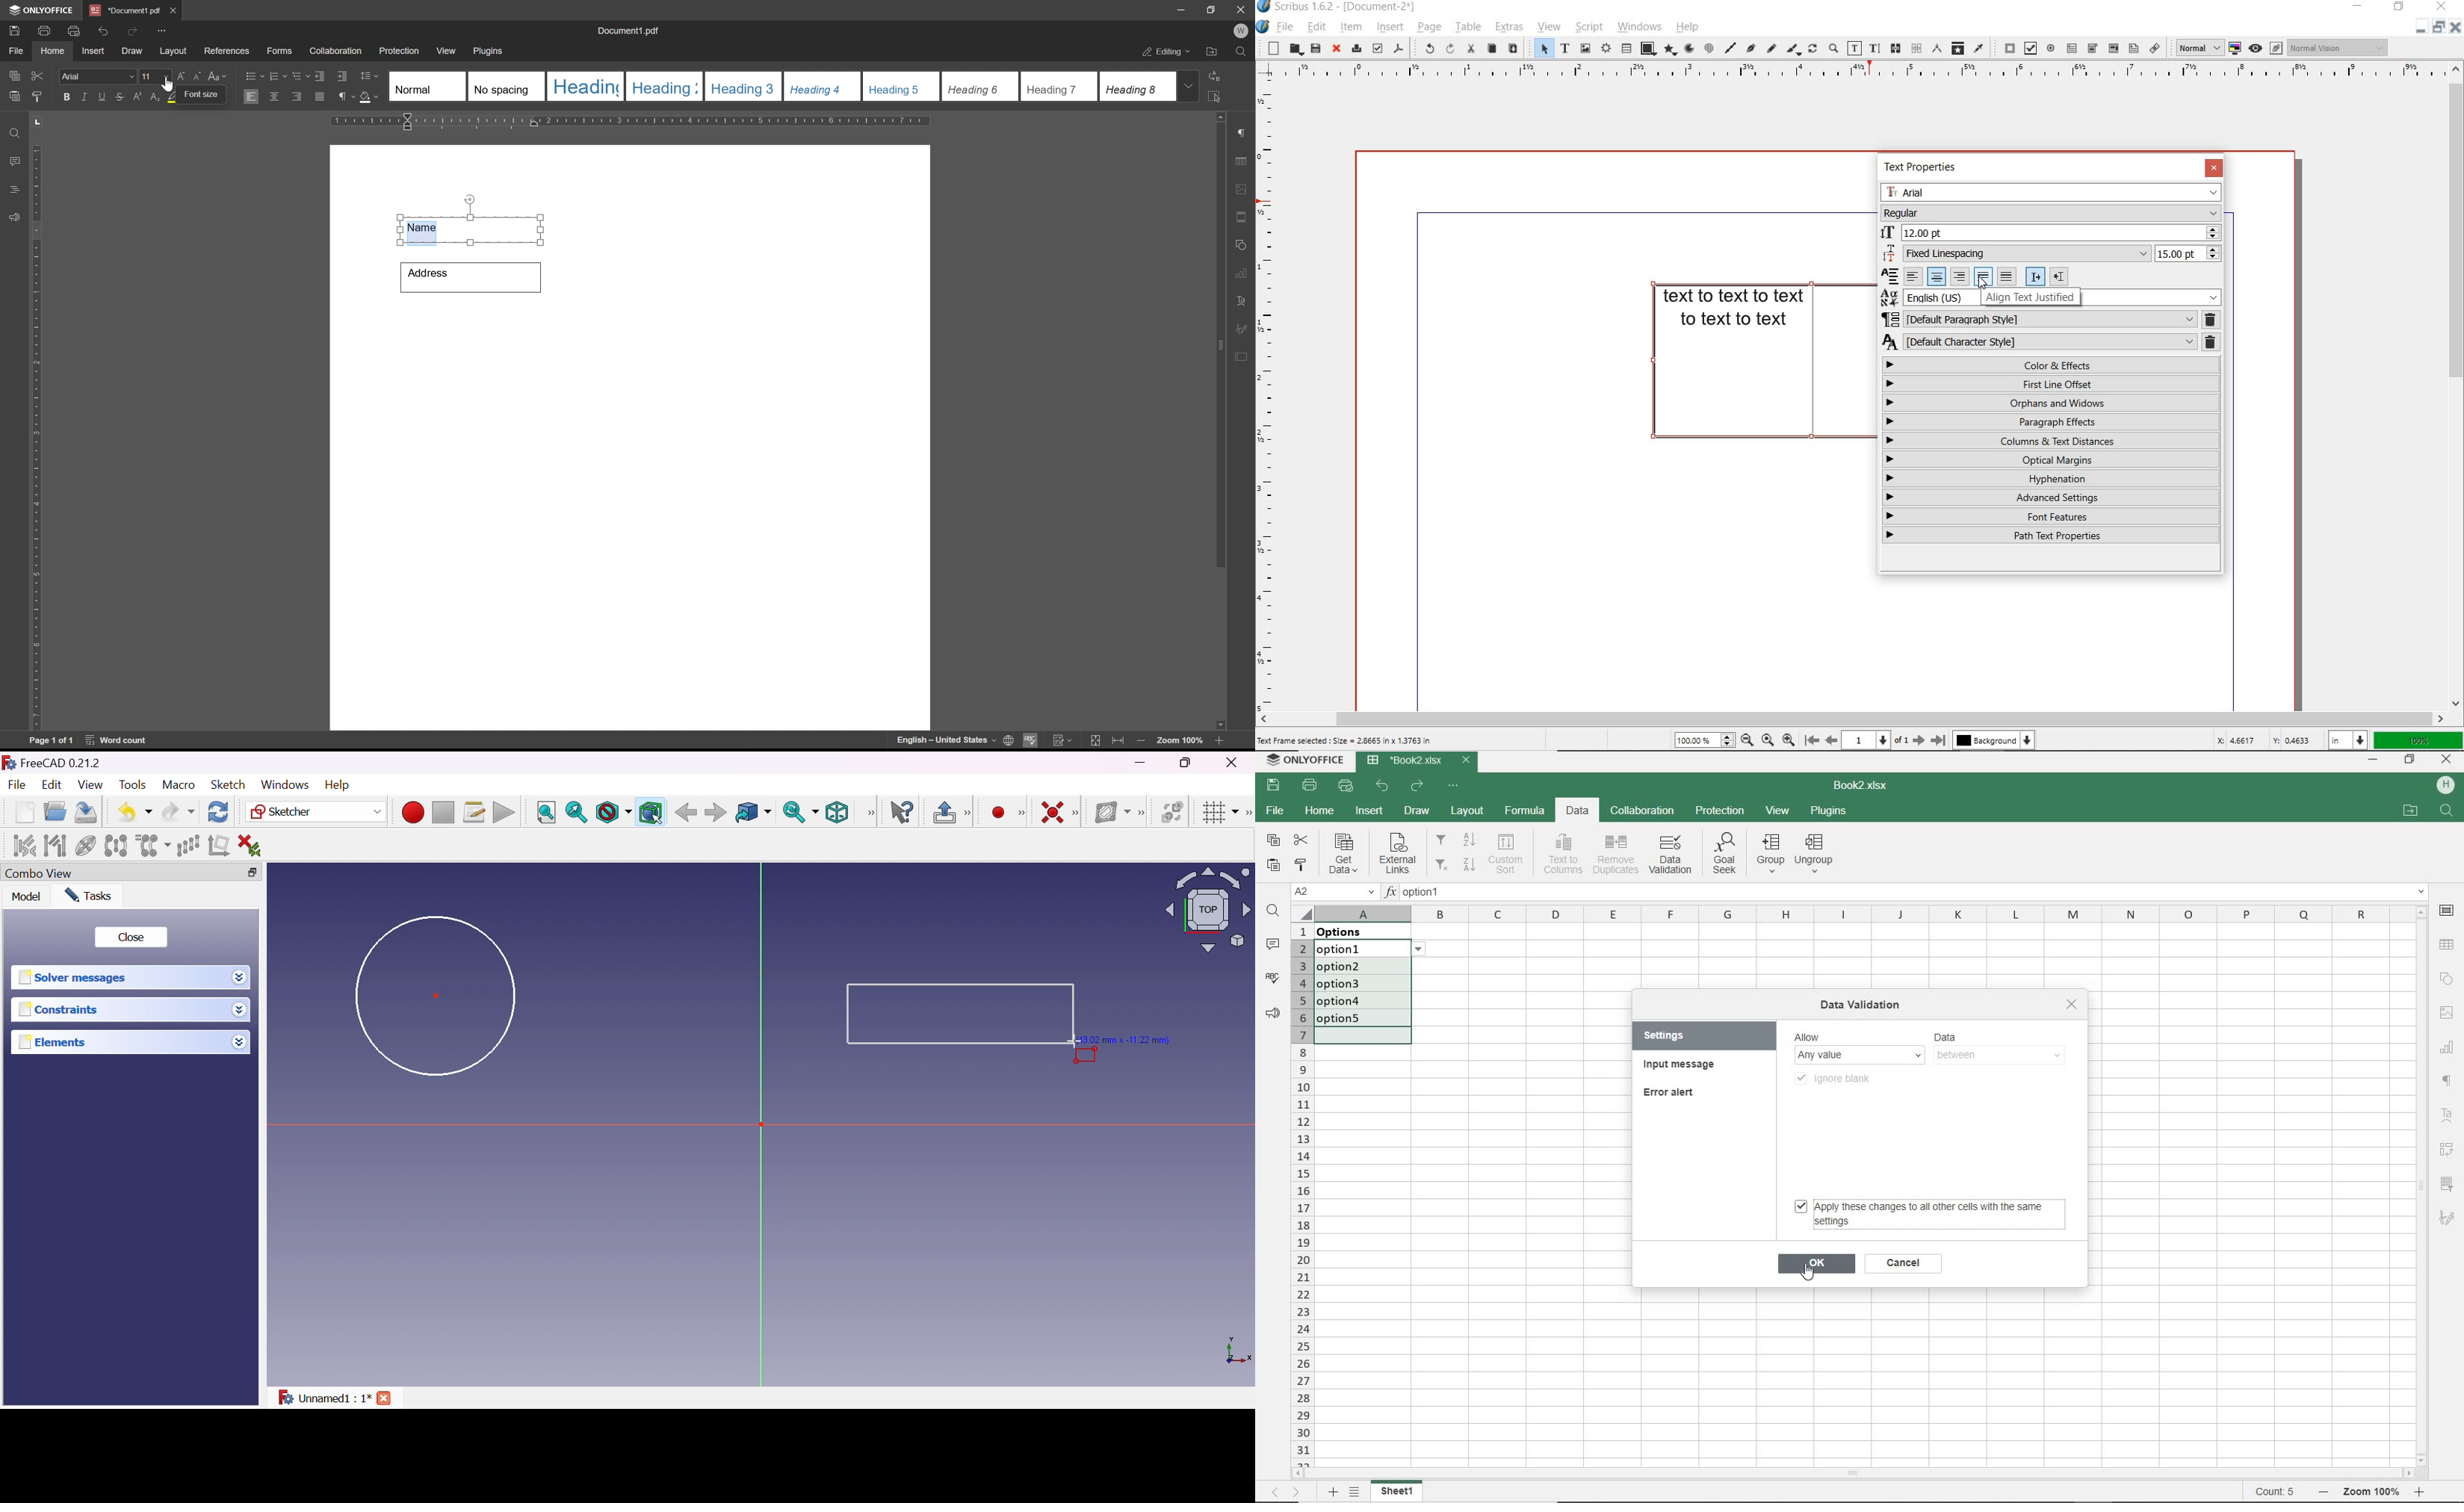 The height and width of the screenshot is (1512, 2464). I want to click on Macros, so click(475, 812).